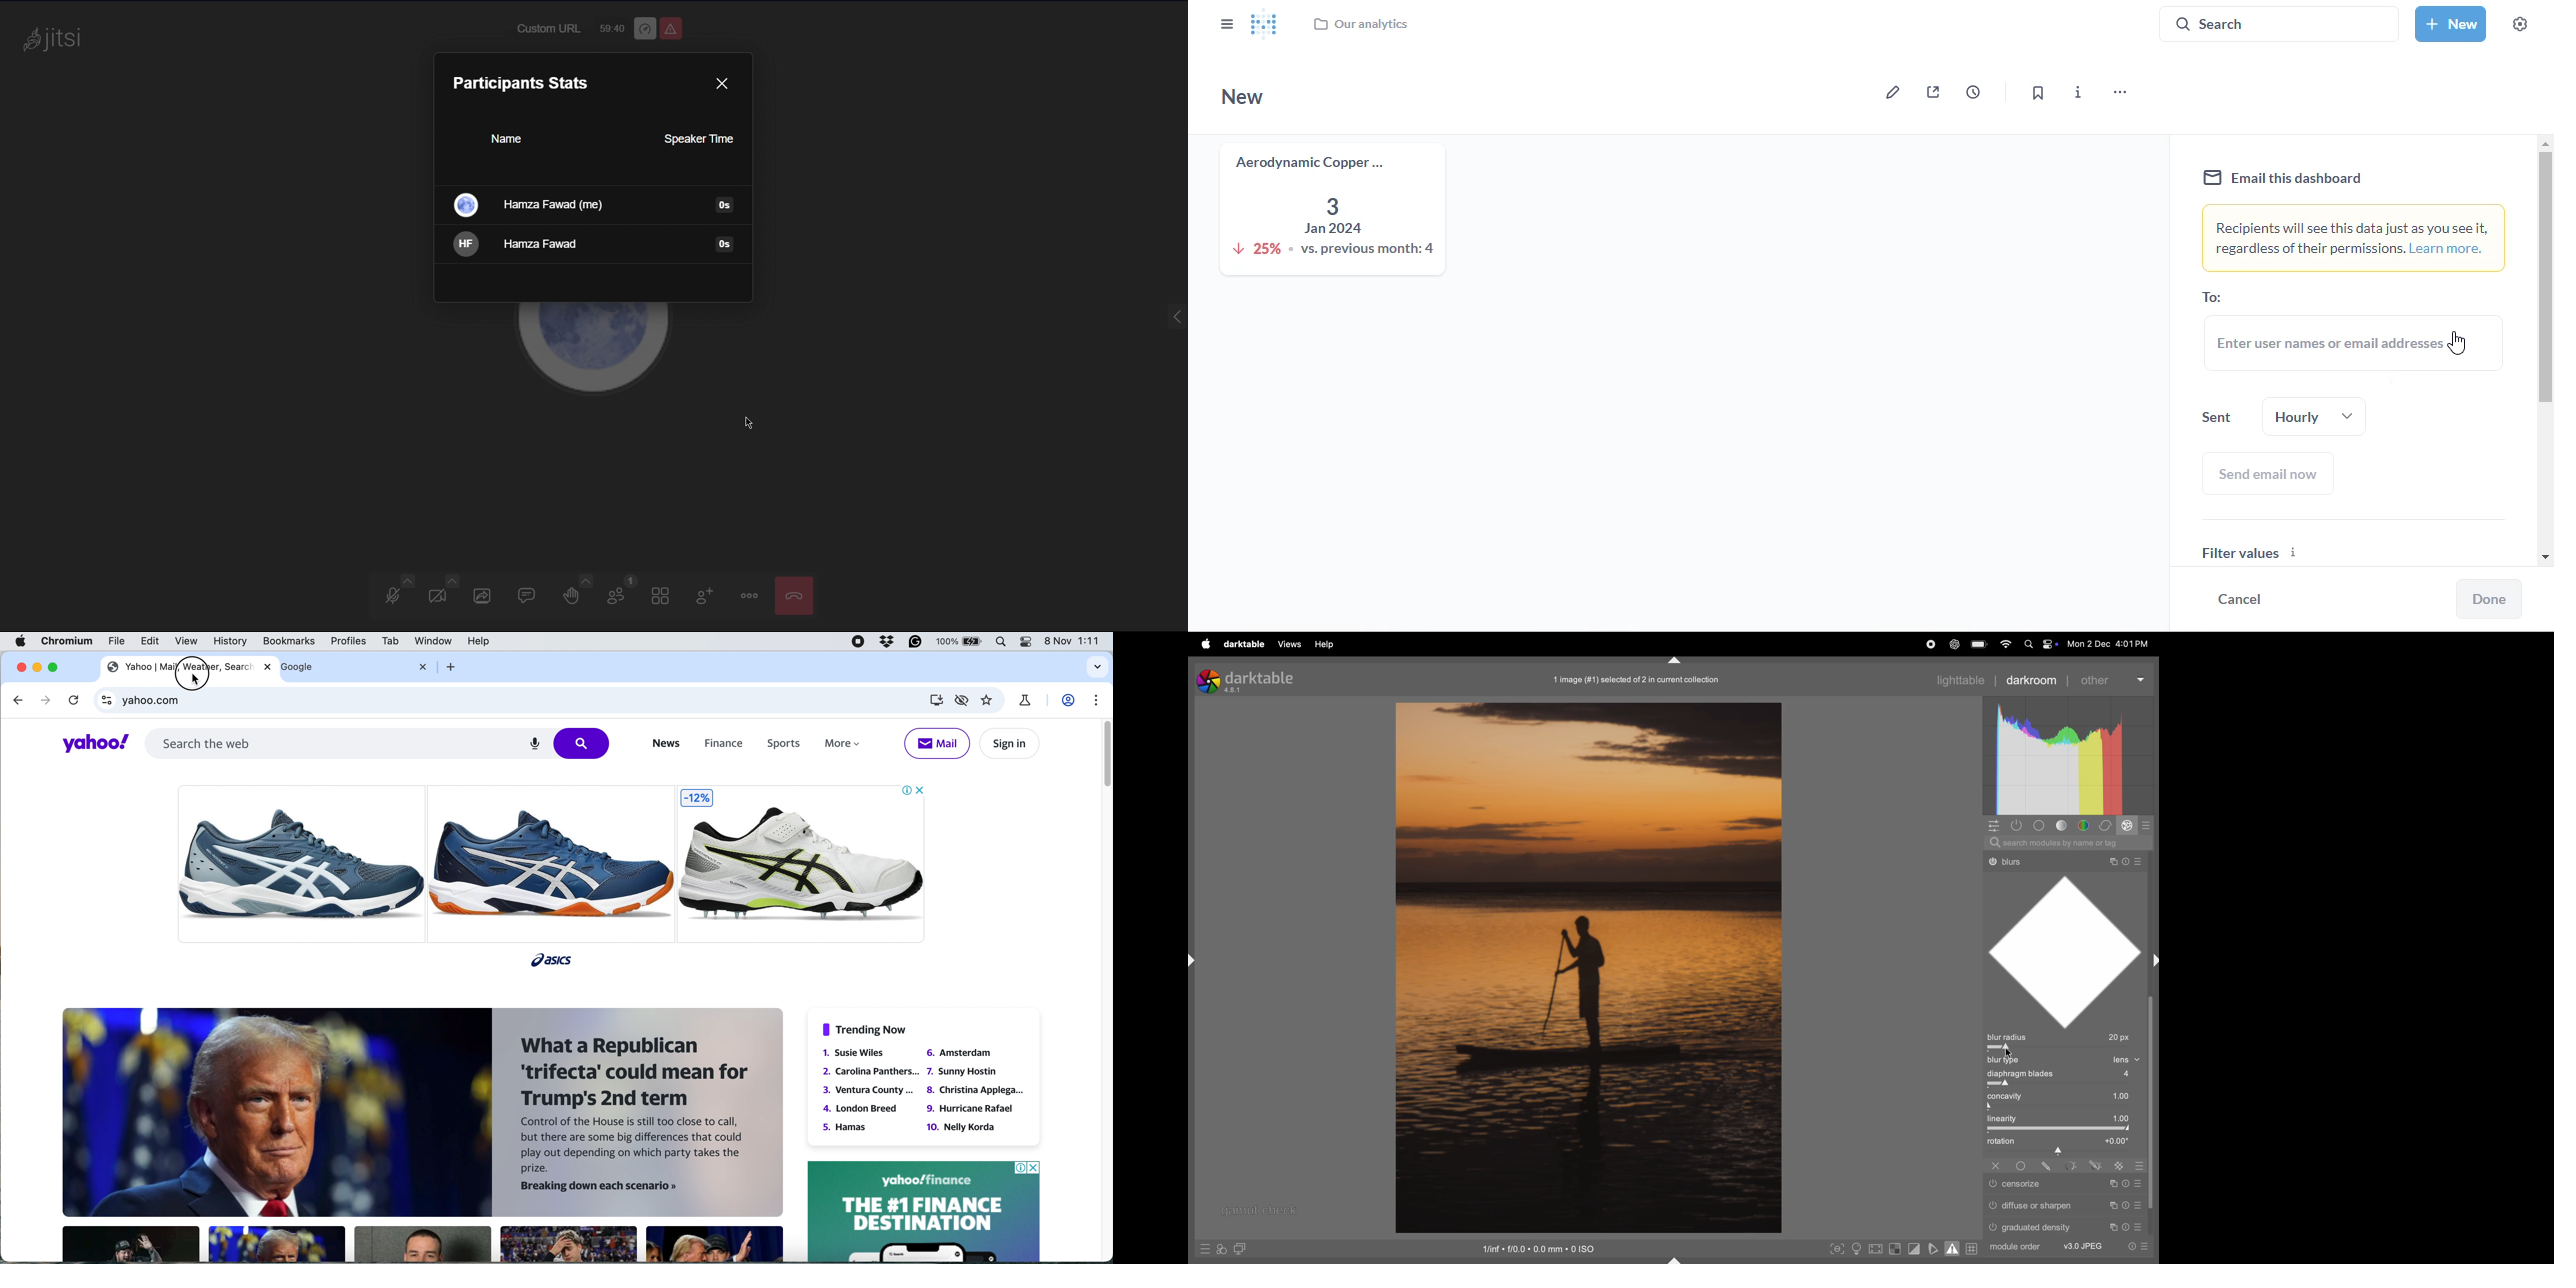 This screenshot has width=2576, height=1288. What do you see at coordinates (1207, 644) in the screenshot?
I see `apple menu` at bounding box center [1207, 644].